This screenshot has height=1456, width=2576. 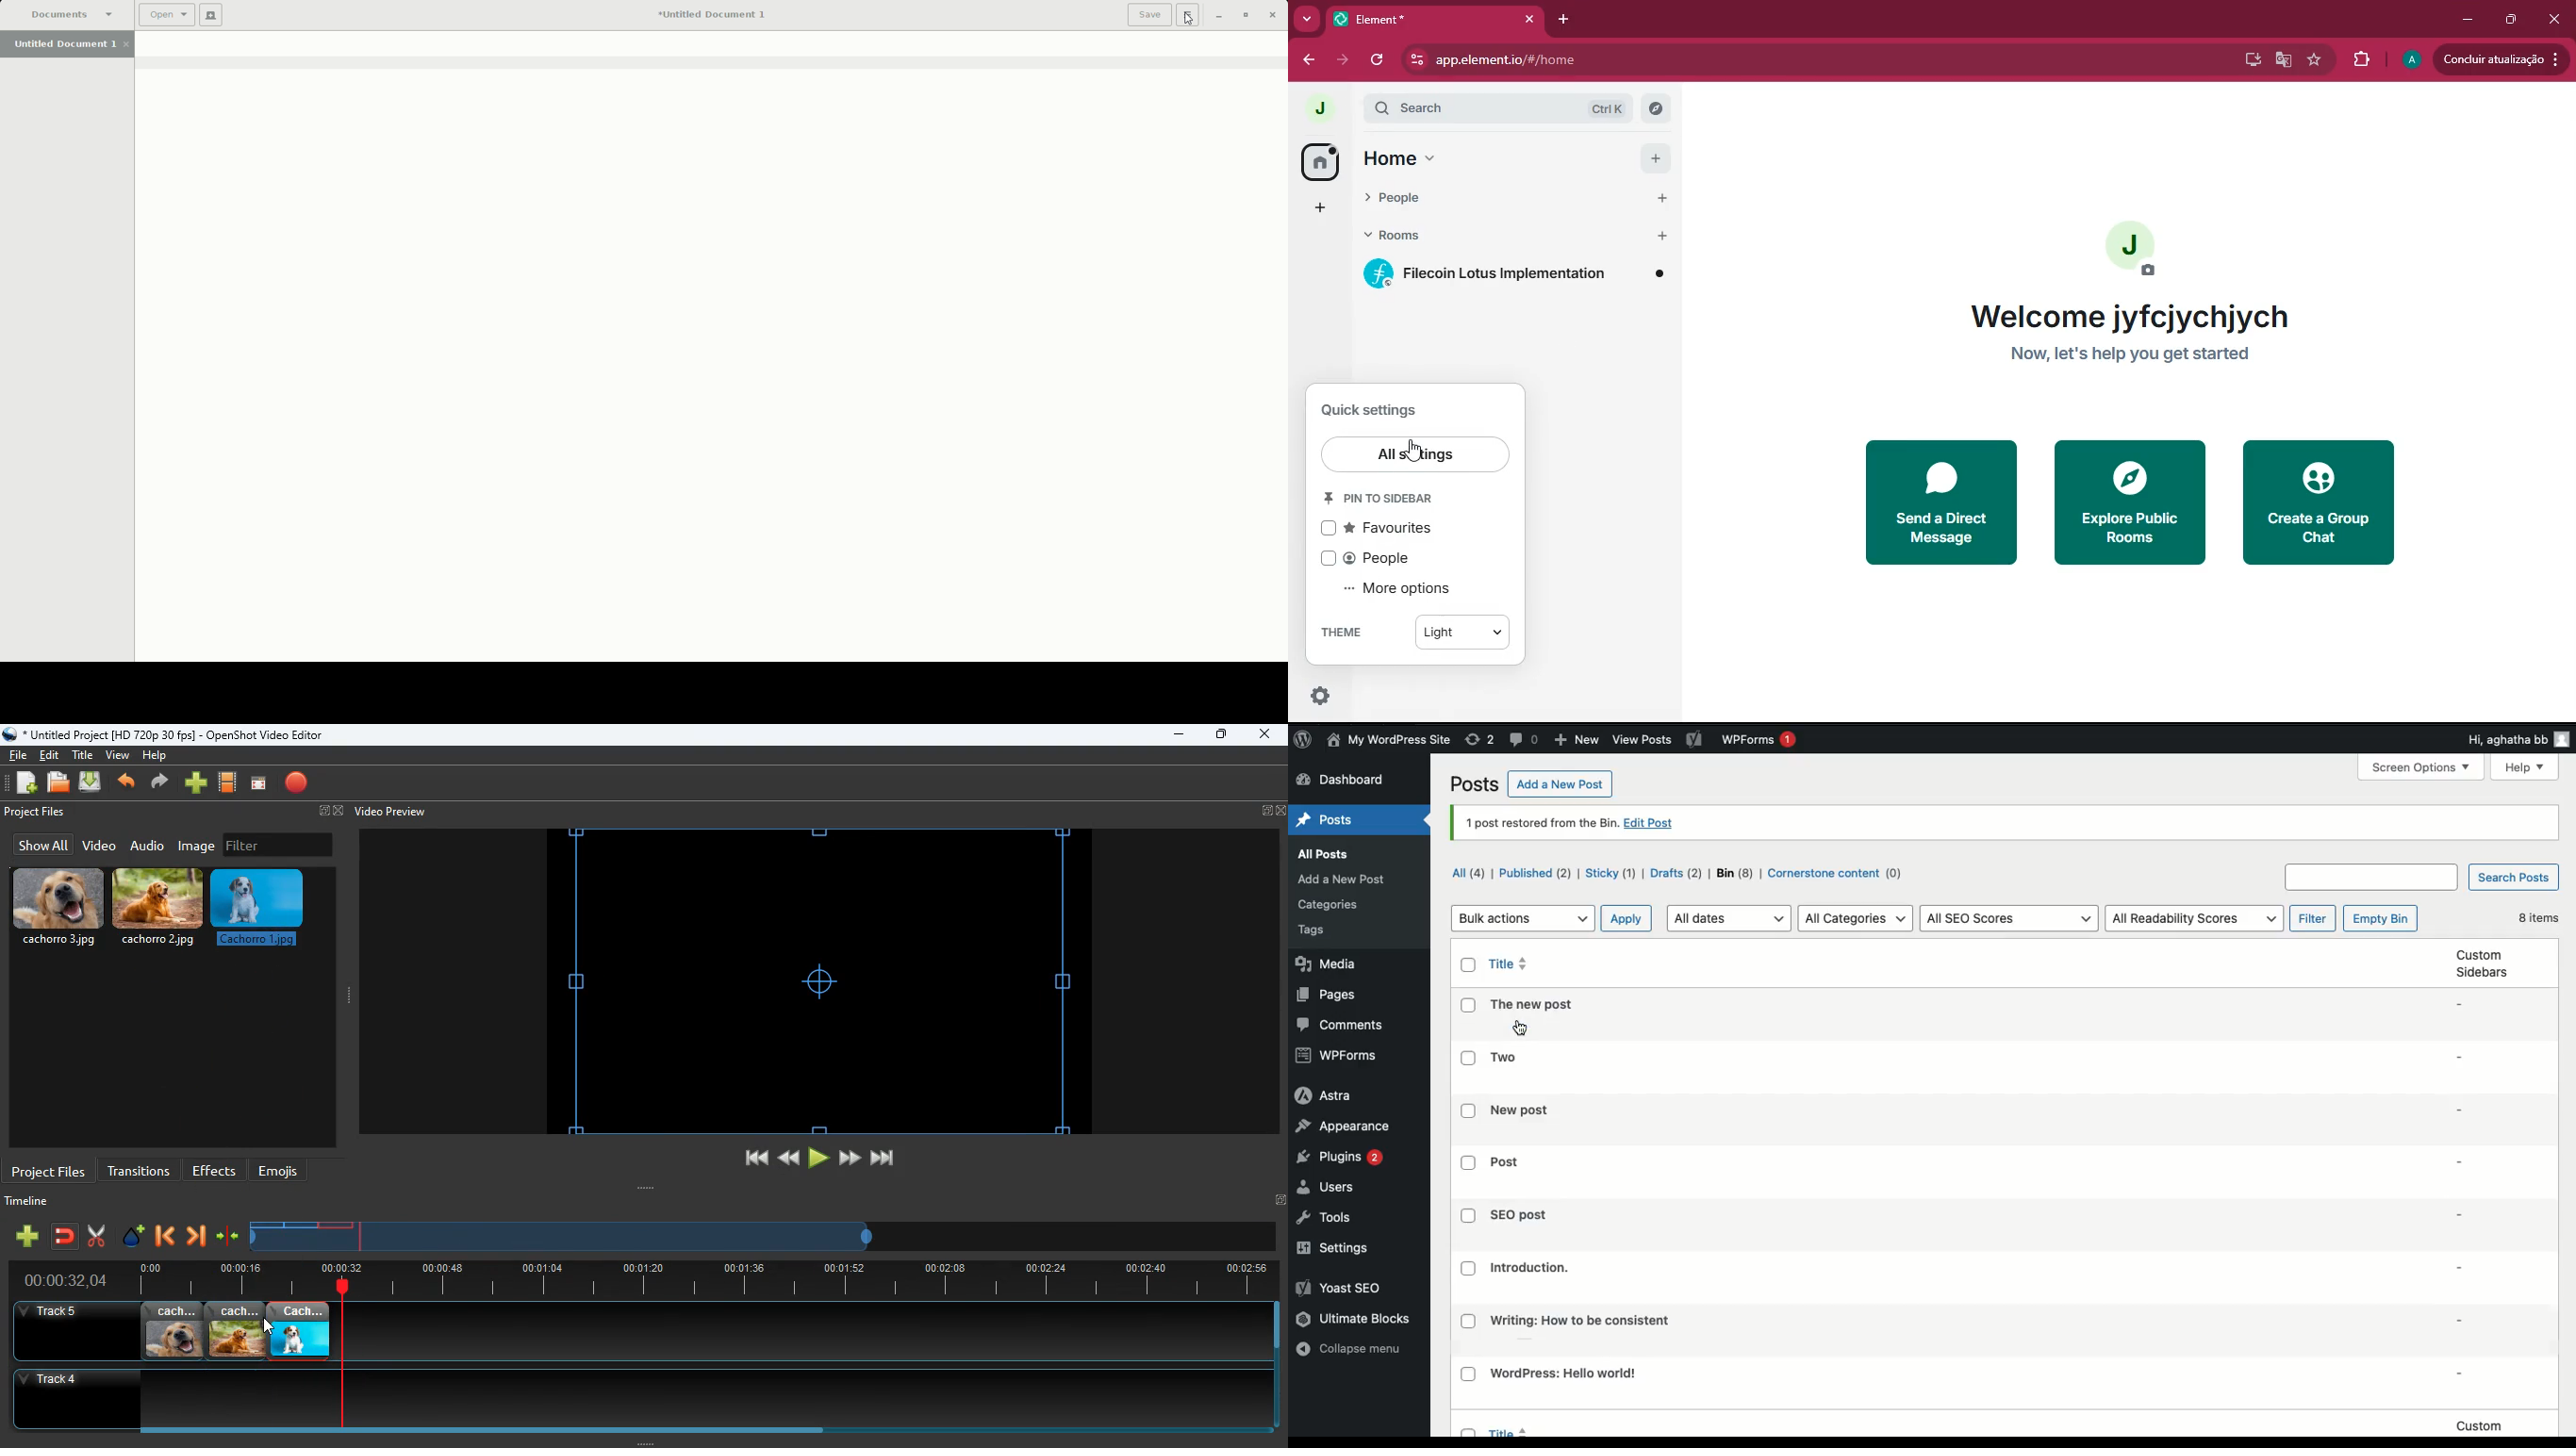 What do you see at coordinates (1856, 918) in the screenshot?
I see `All categories` at bounding box center [1856, 918].